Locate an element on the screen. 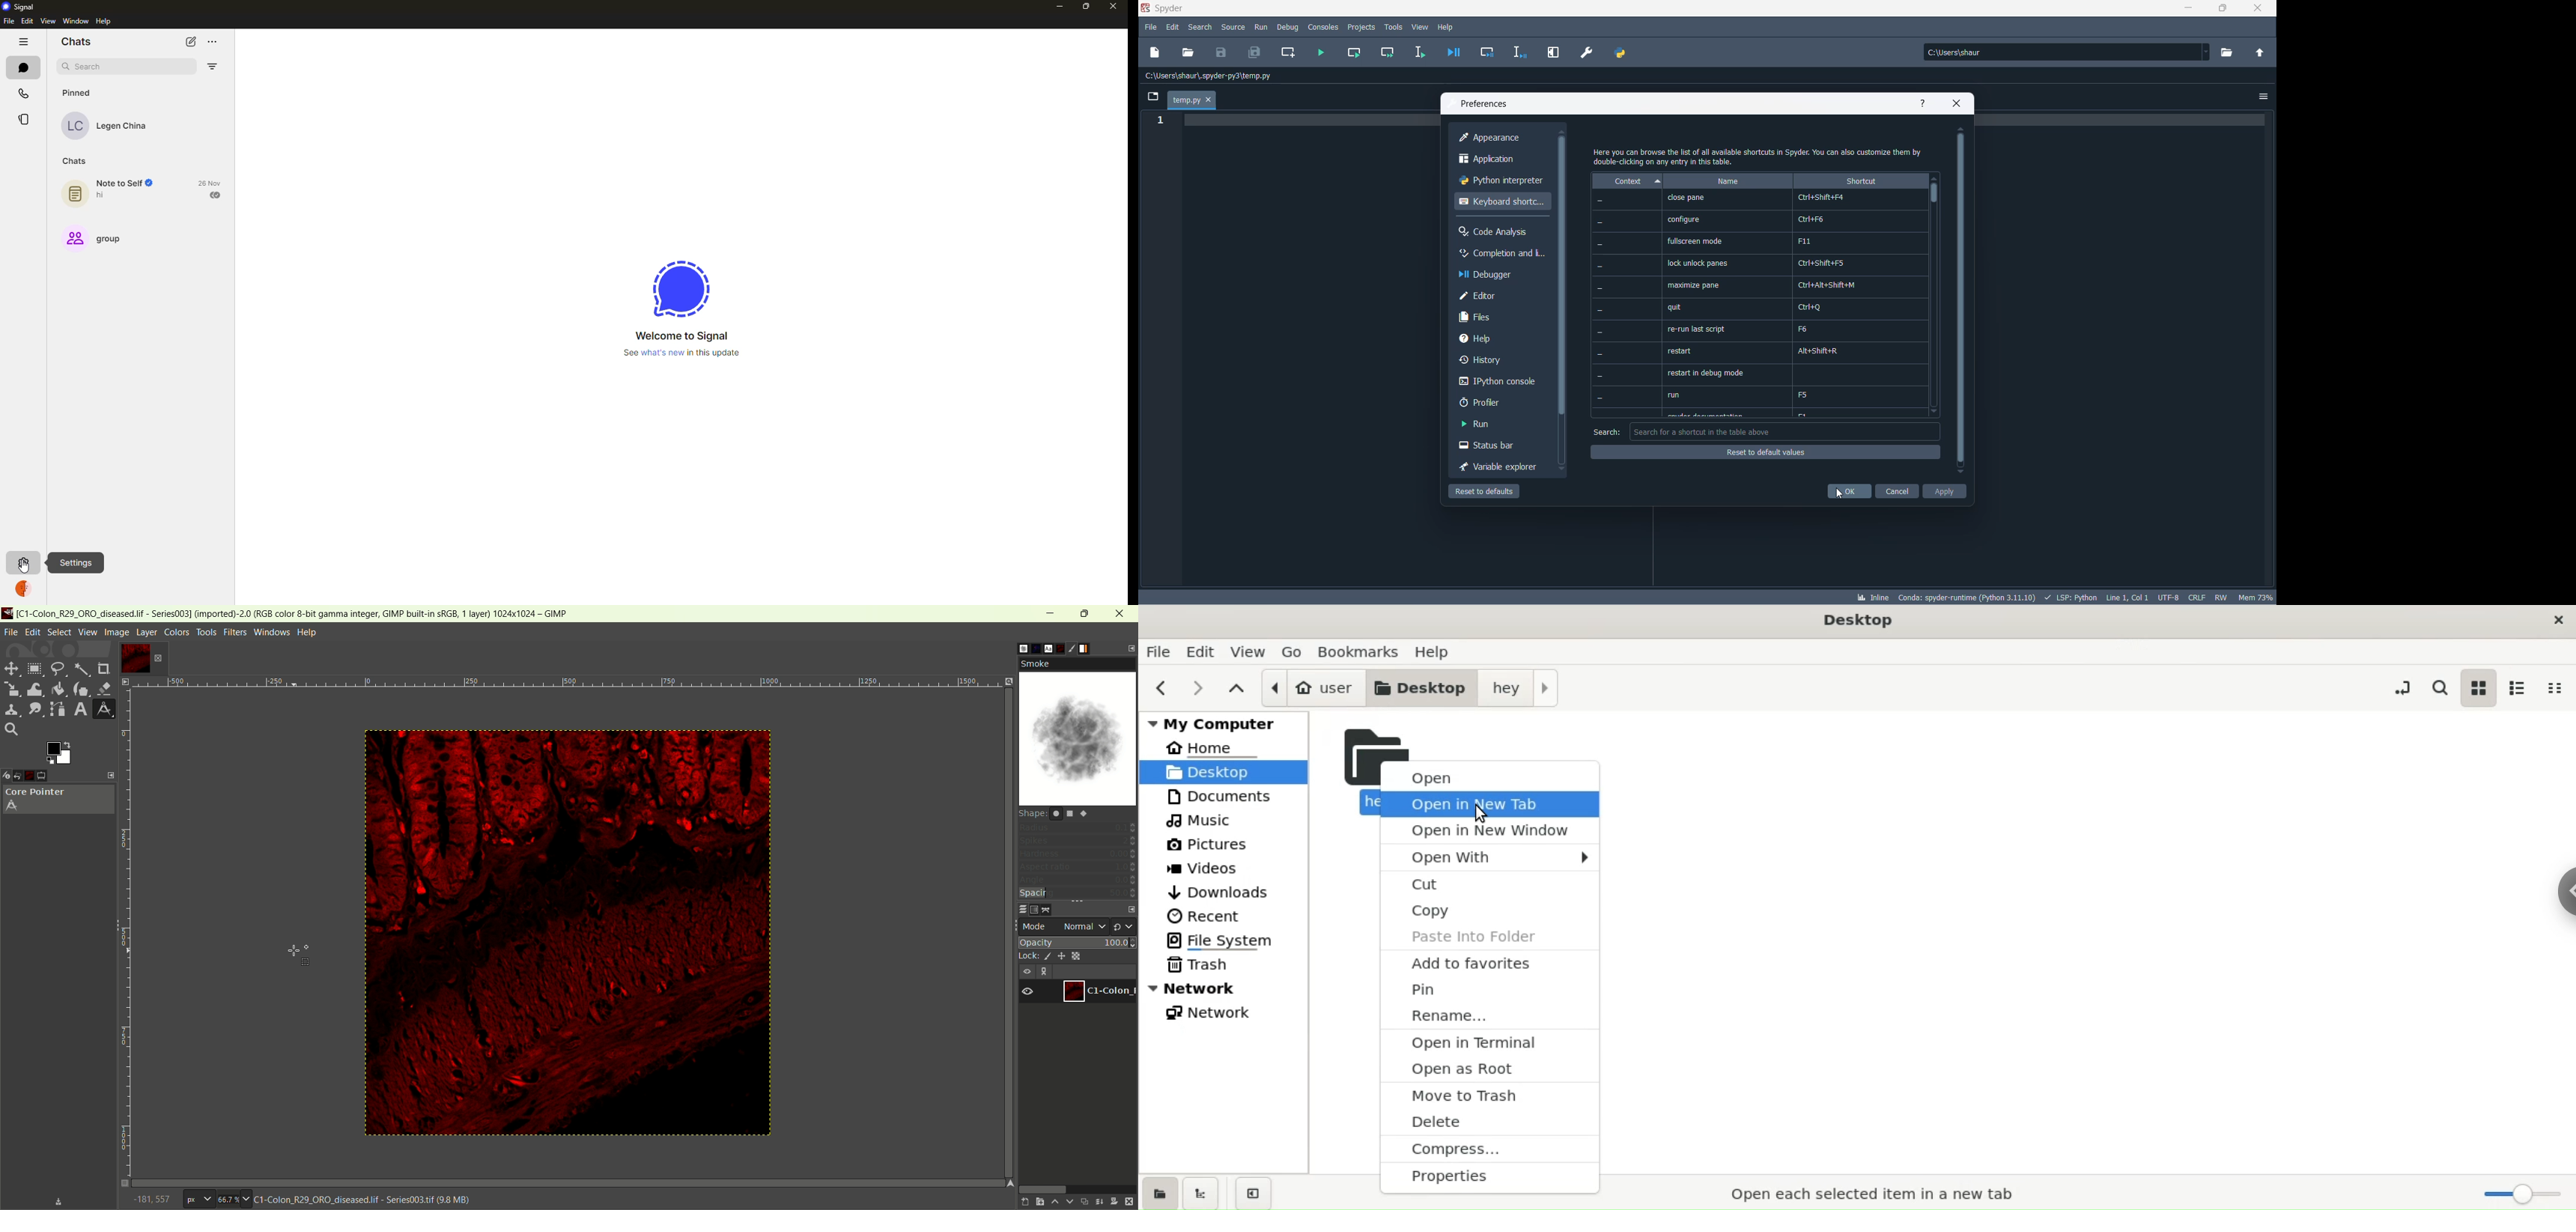  title is located at coordinates (298, 613).